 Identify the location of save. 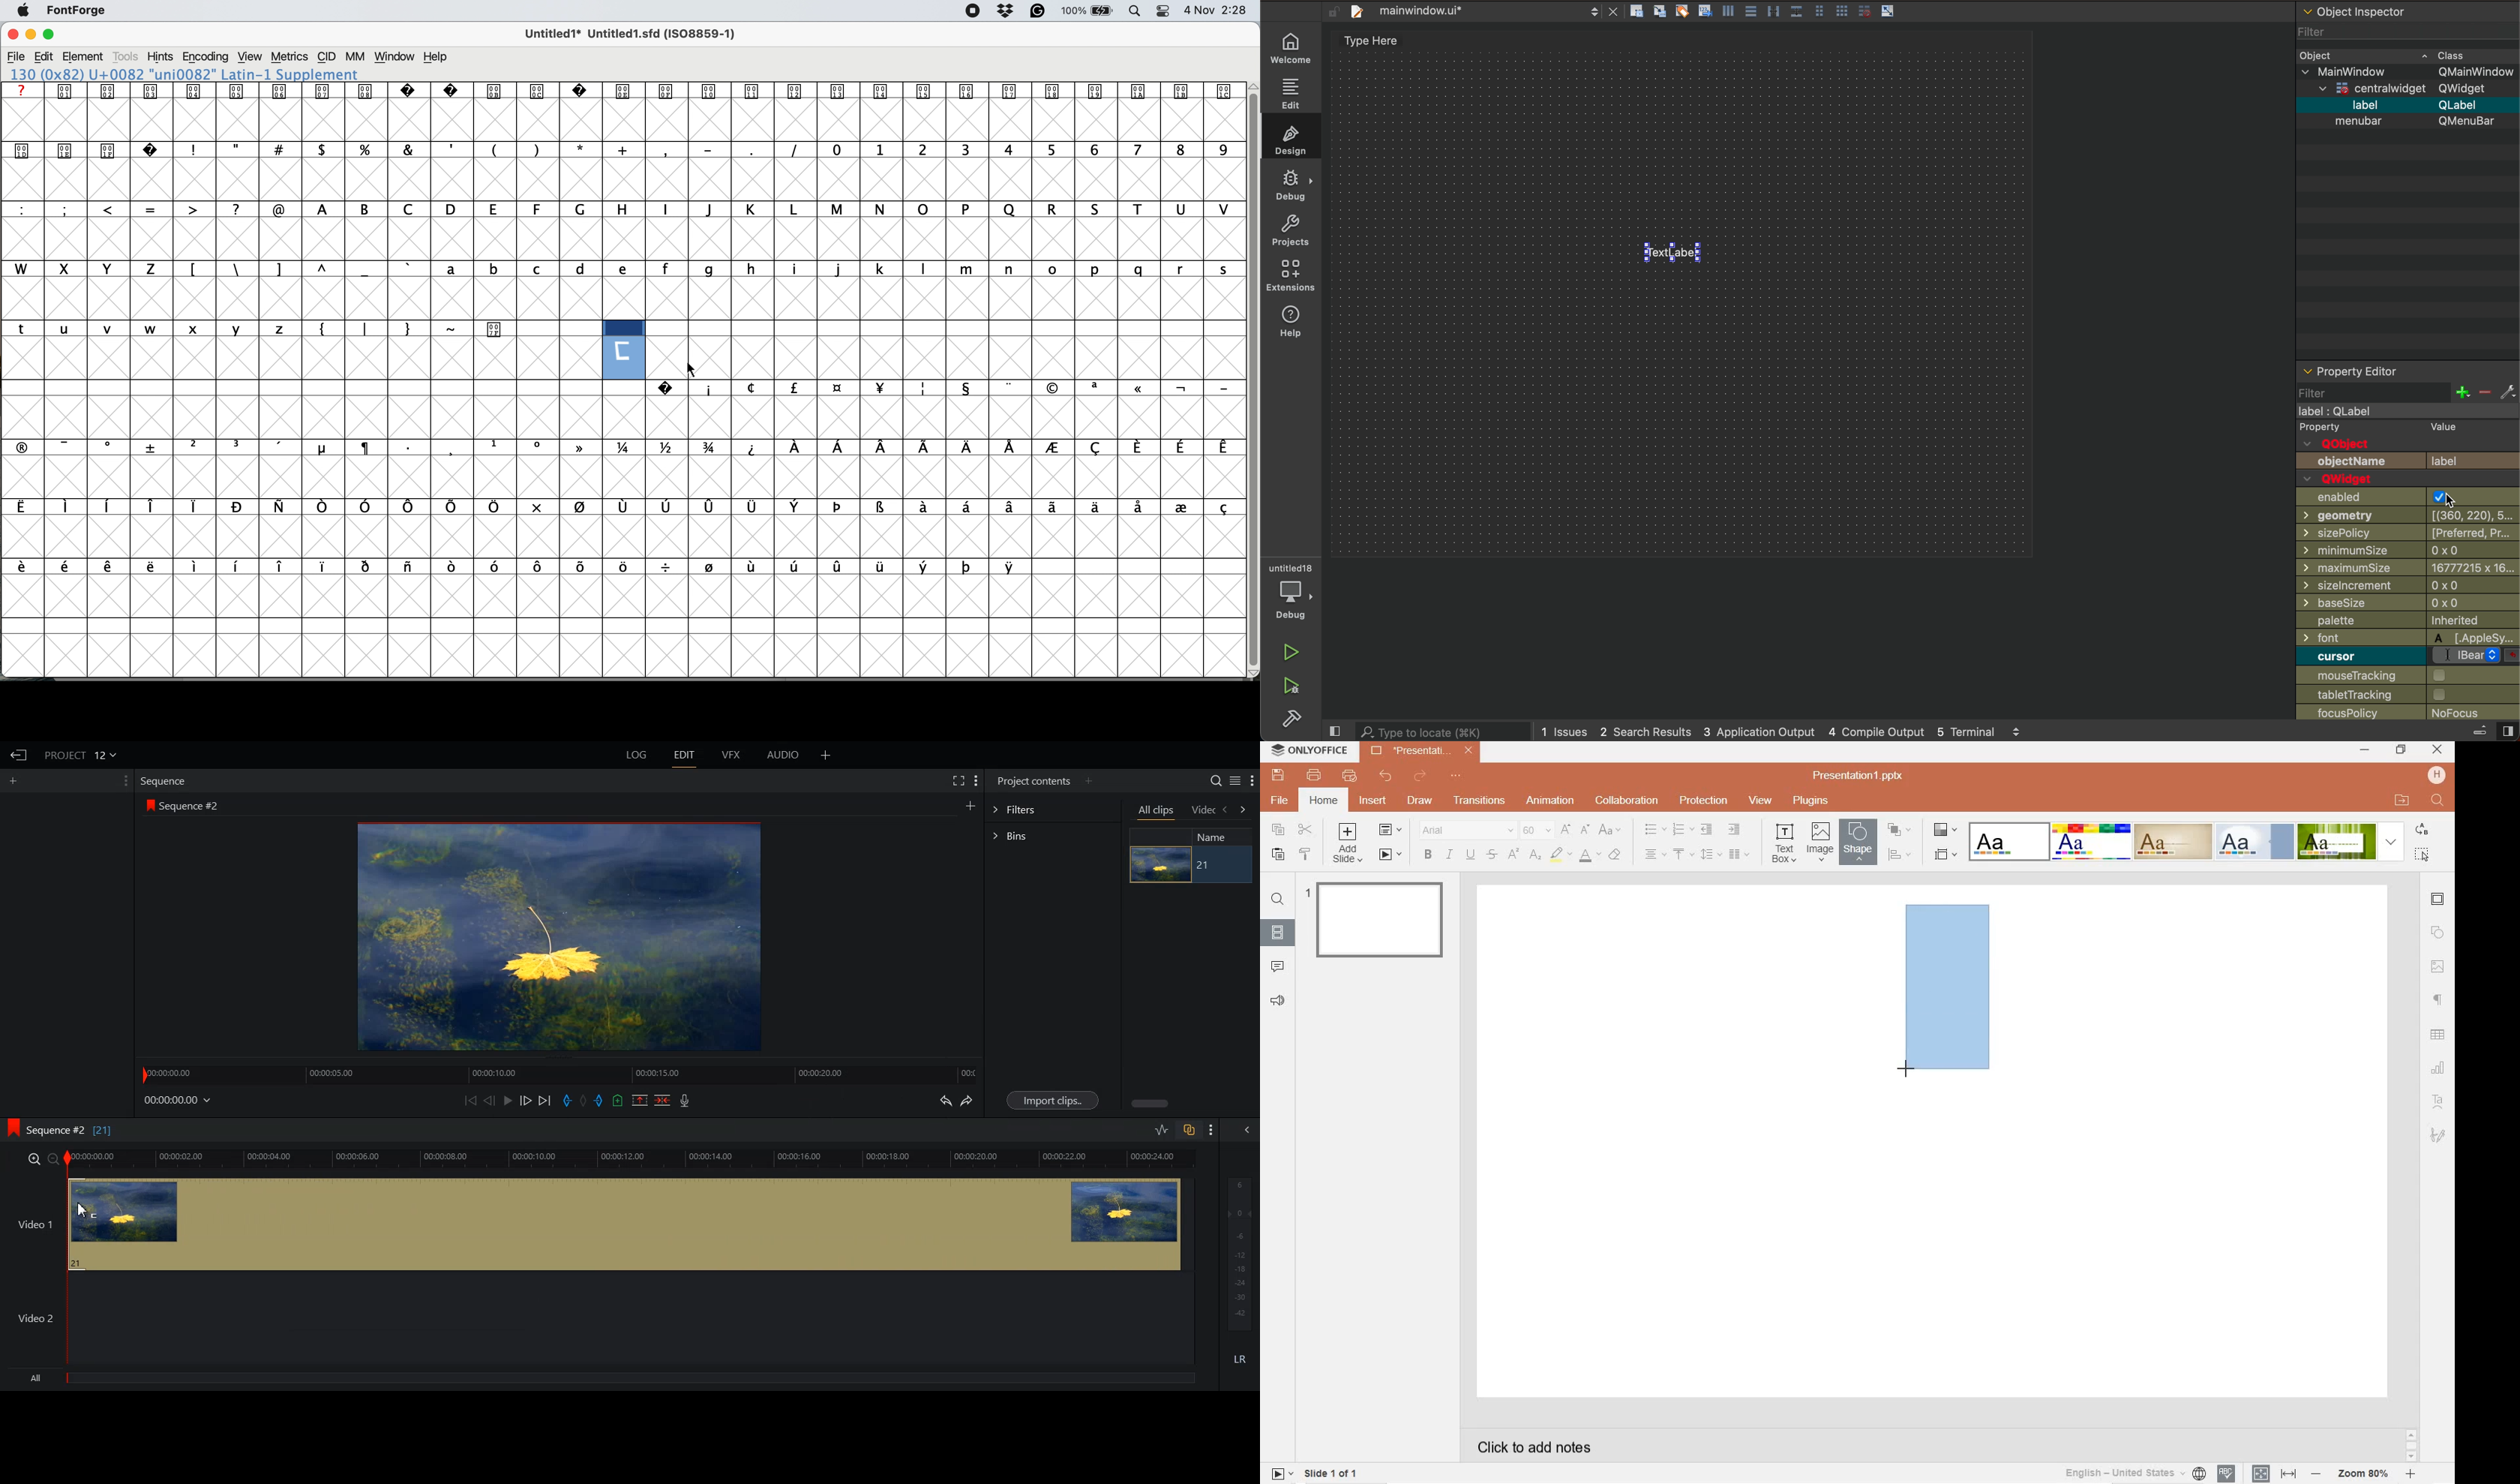
(1278, 775).